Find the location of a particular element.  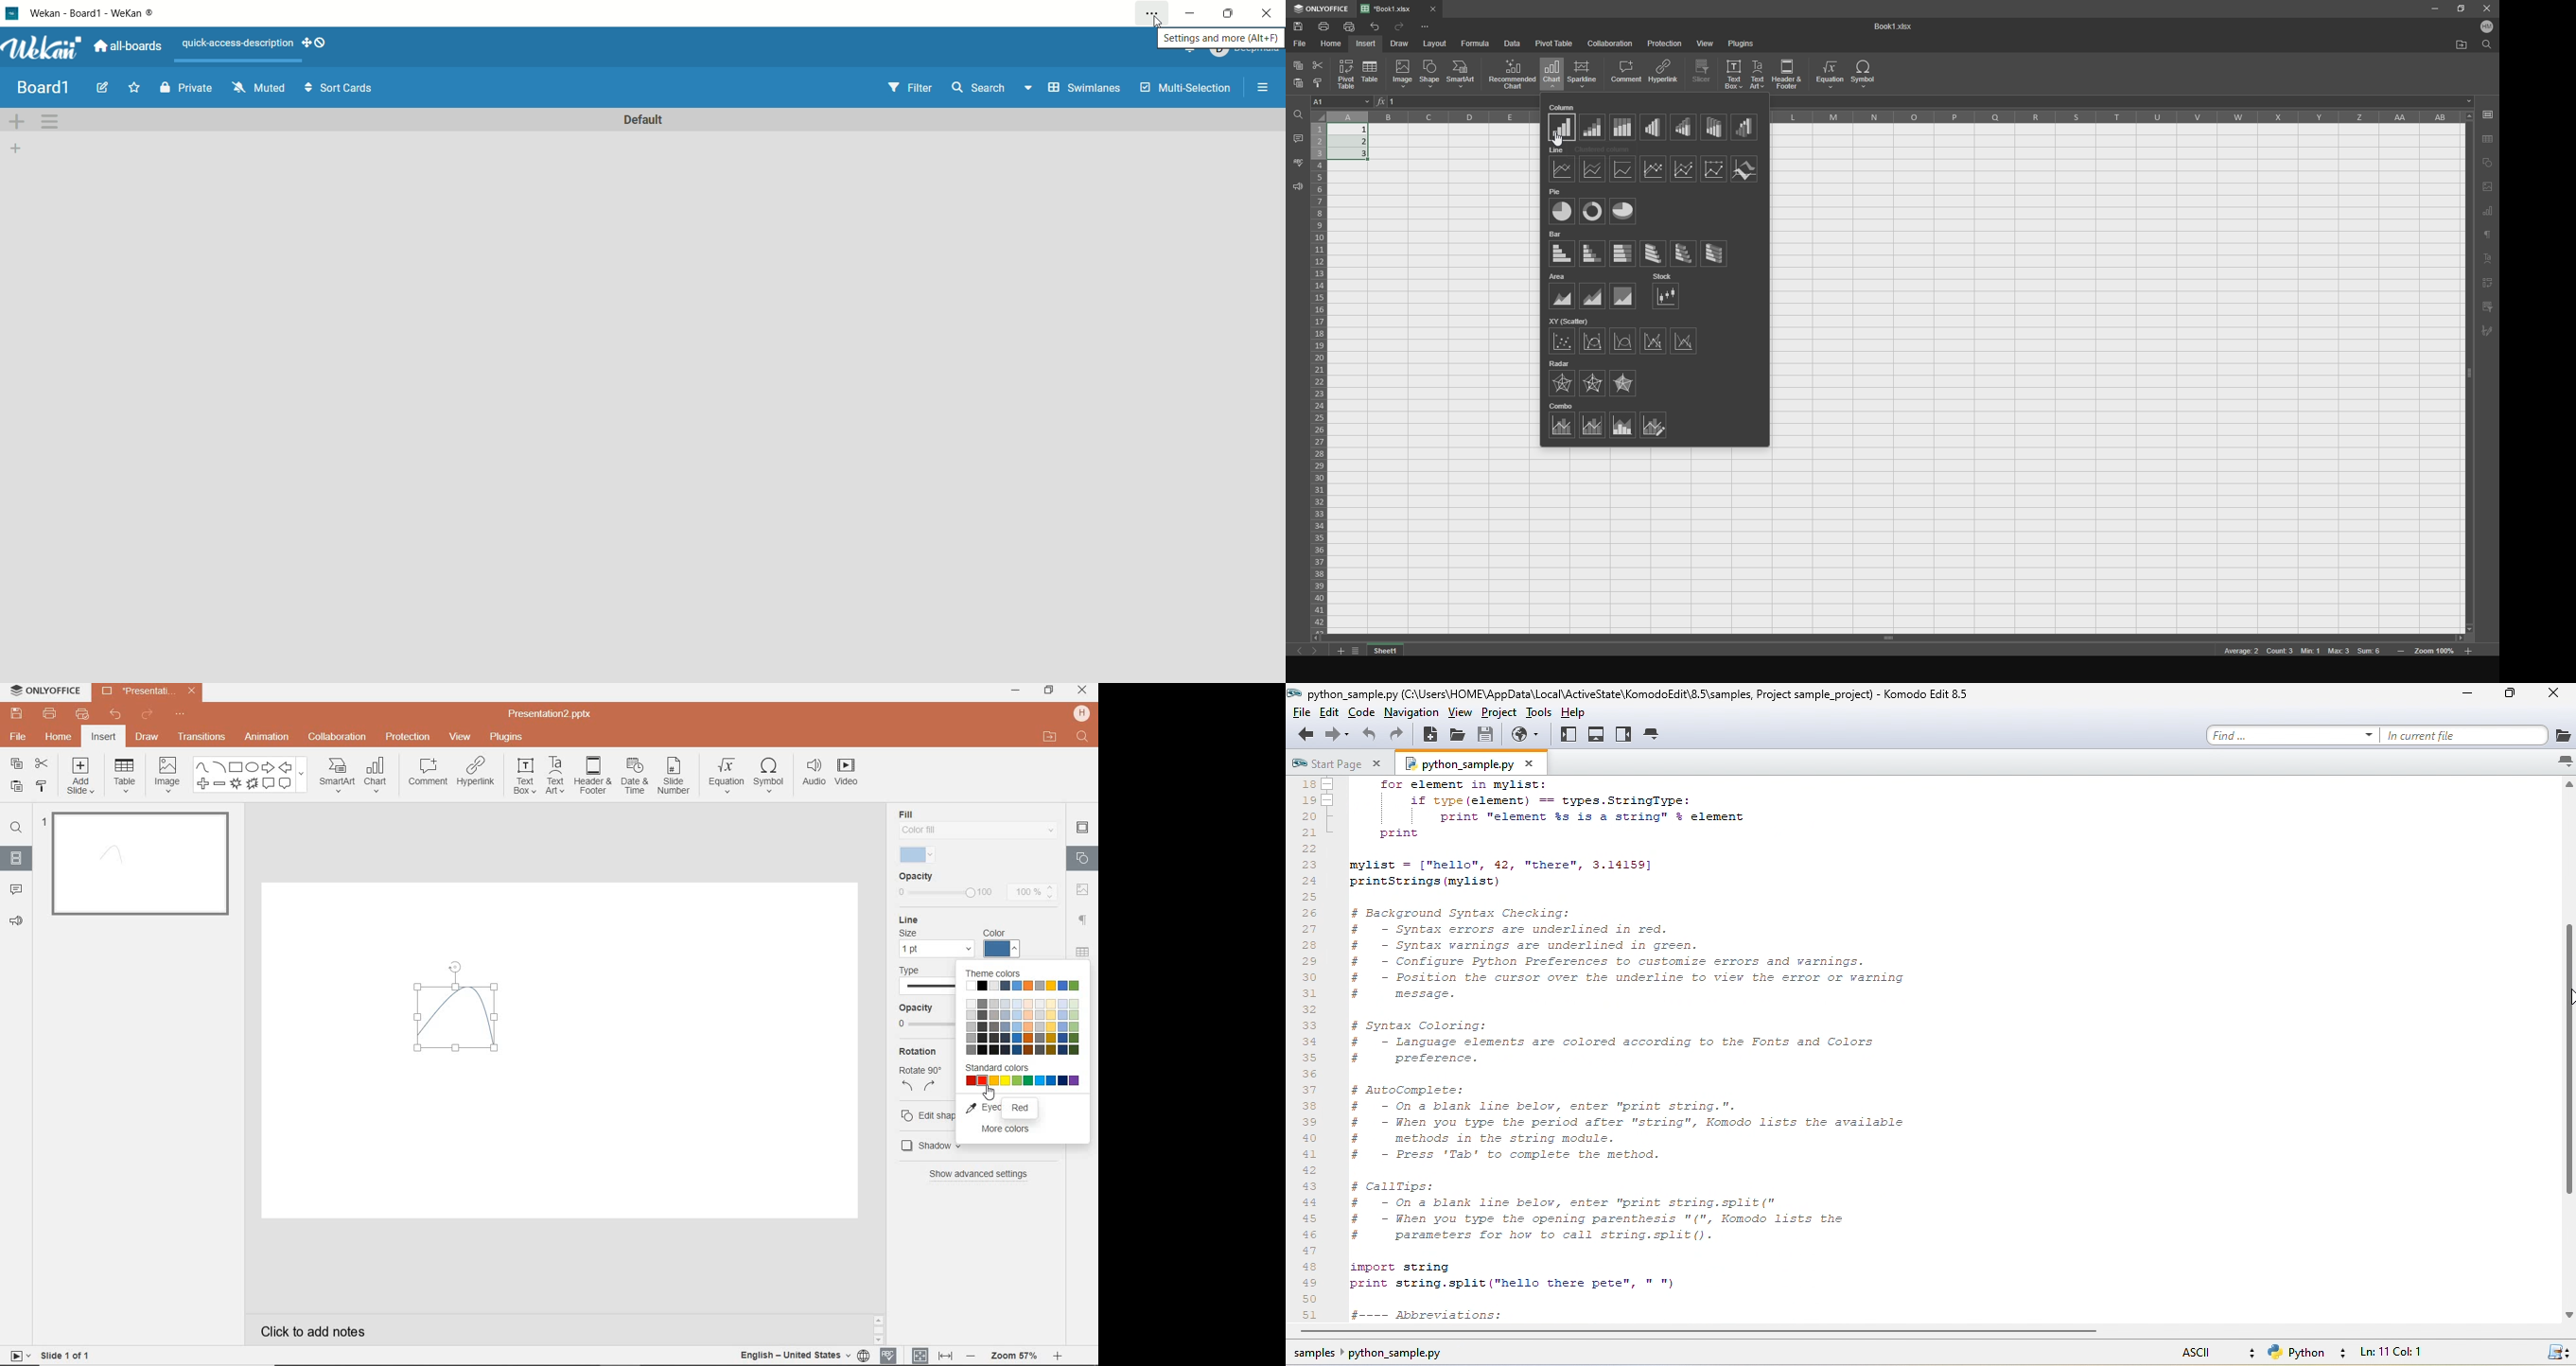

FIND is located at coordinates (1083, 737).